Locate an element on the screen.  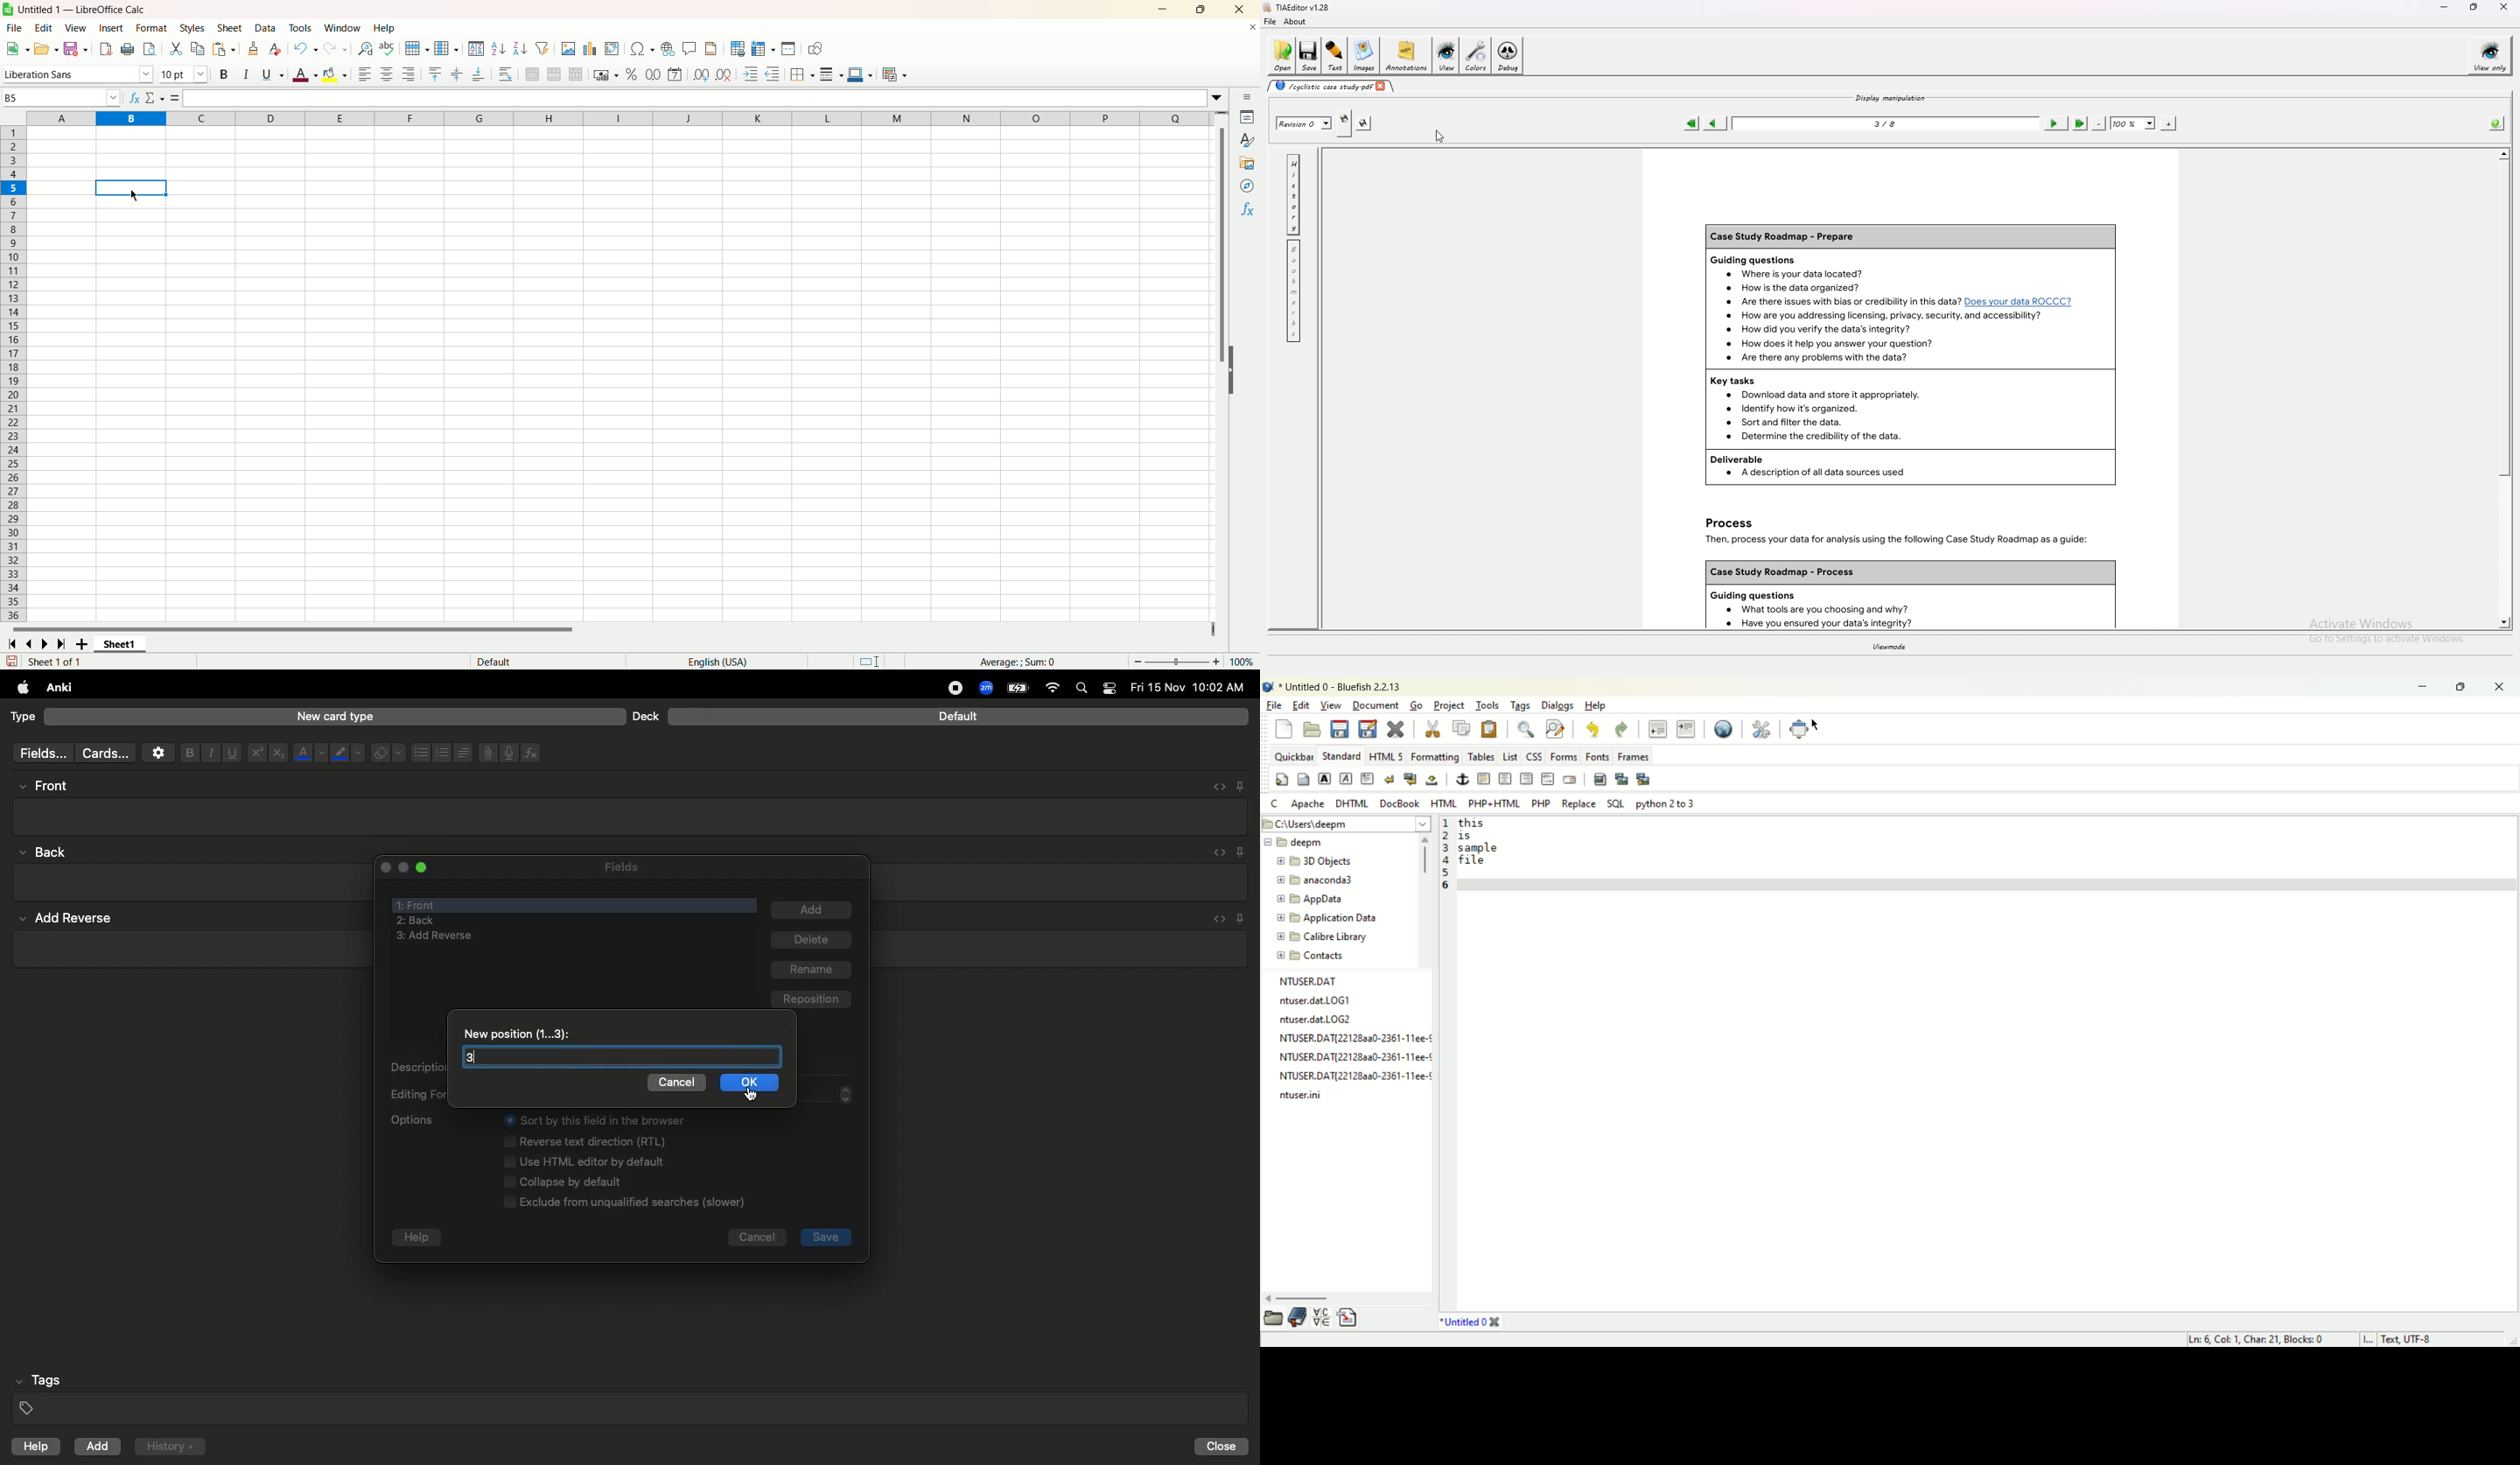
minimize is located at coordinates (1167, 10).